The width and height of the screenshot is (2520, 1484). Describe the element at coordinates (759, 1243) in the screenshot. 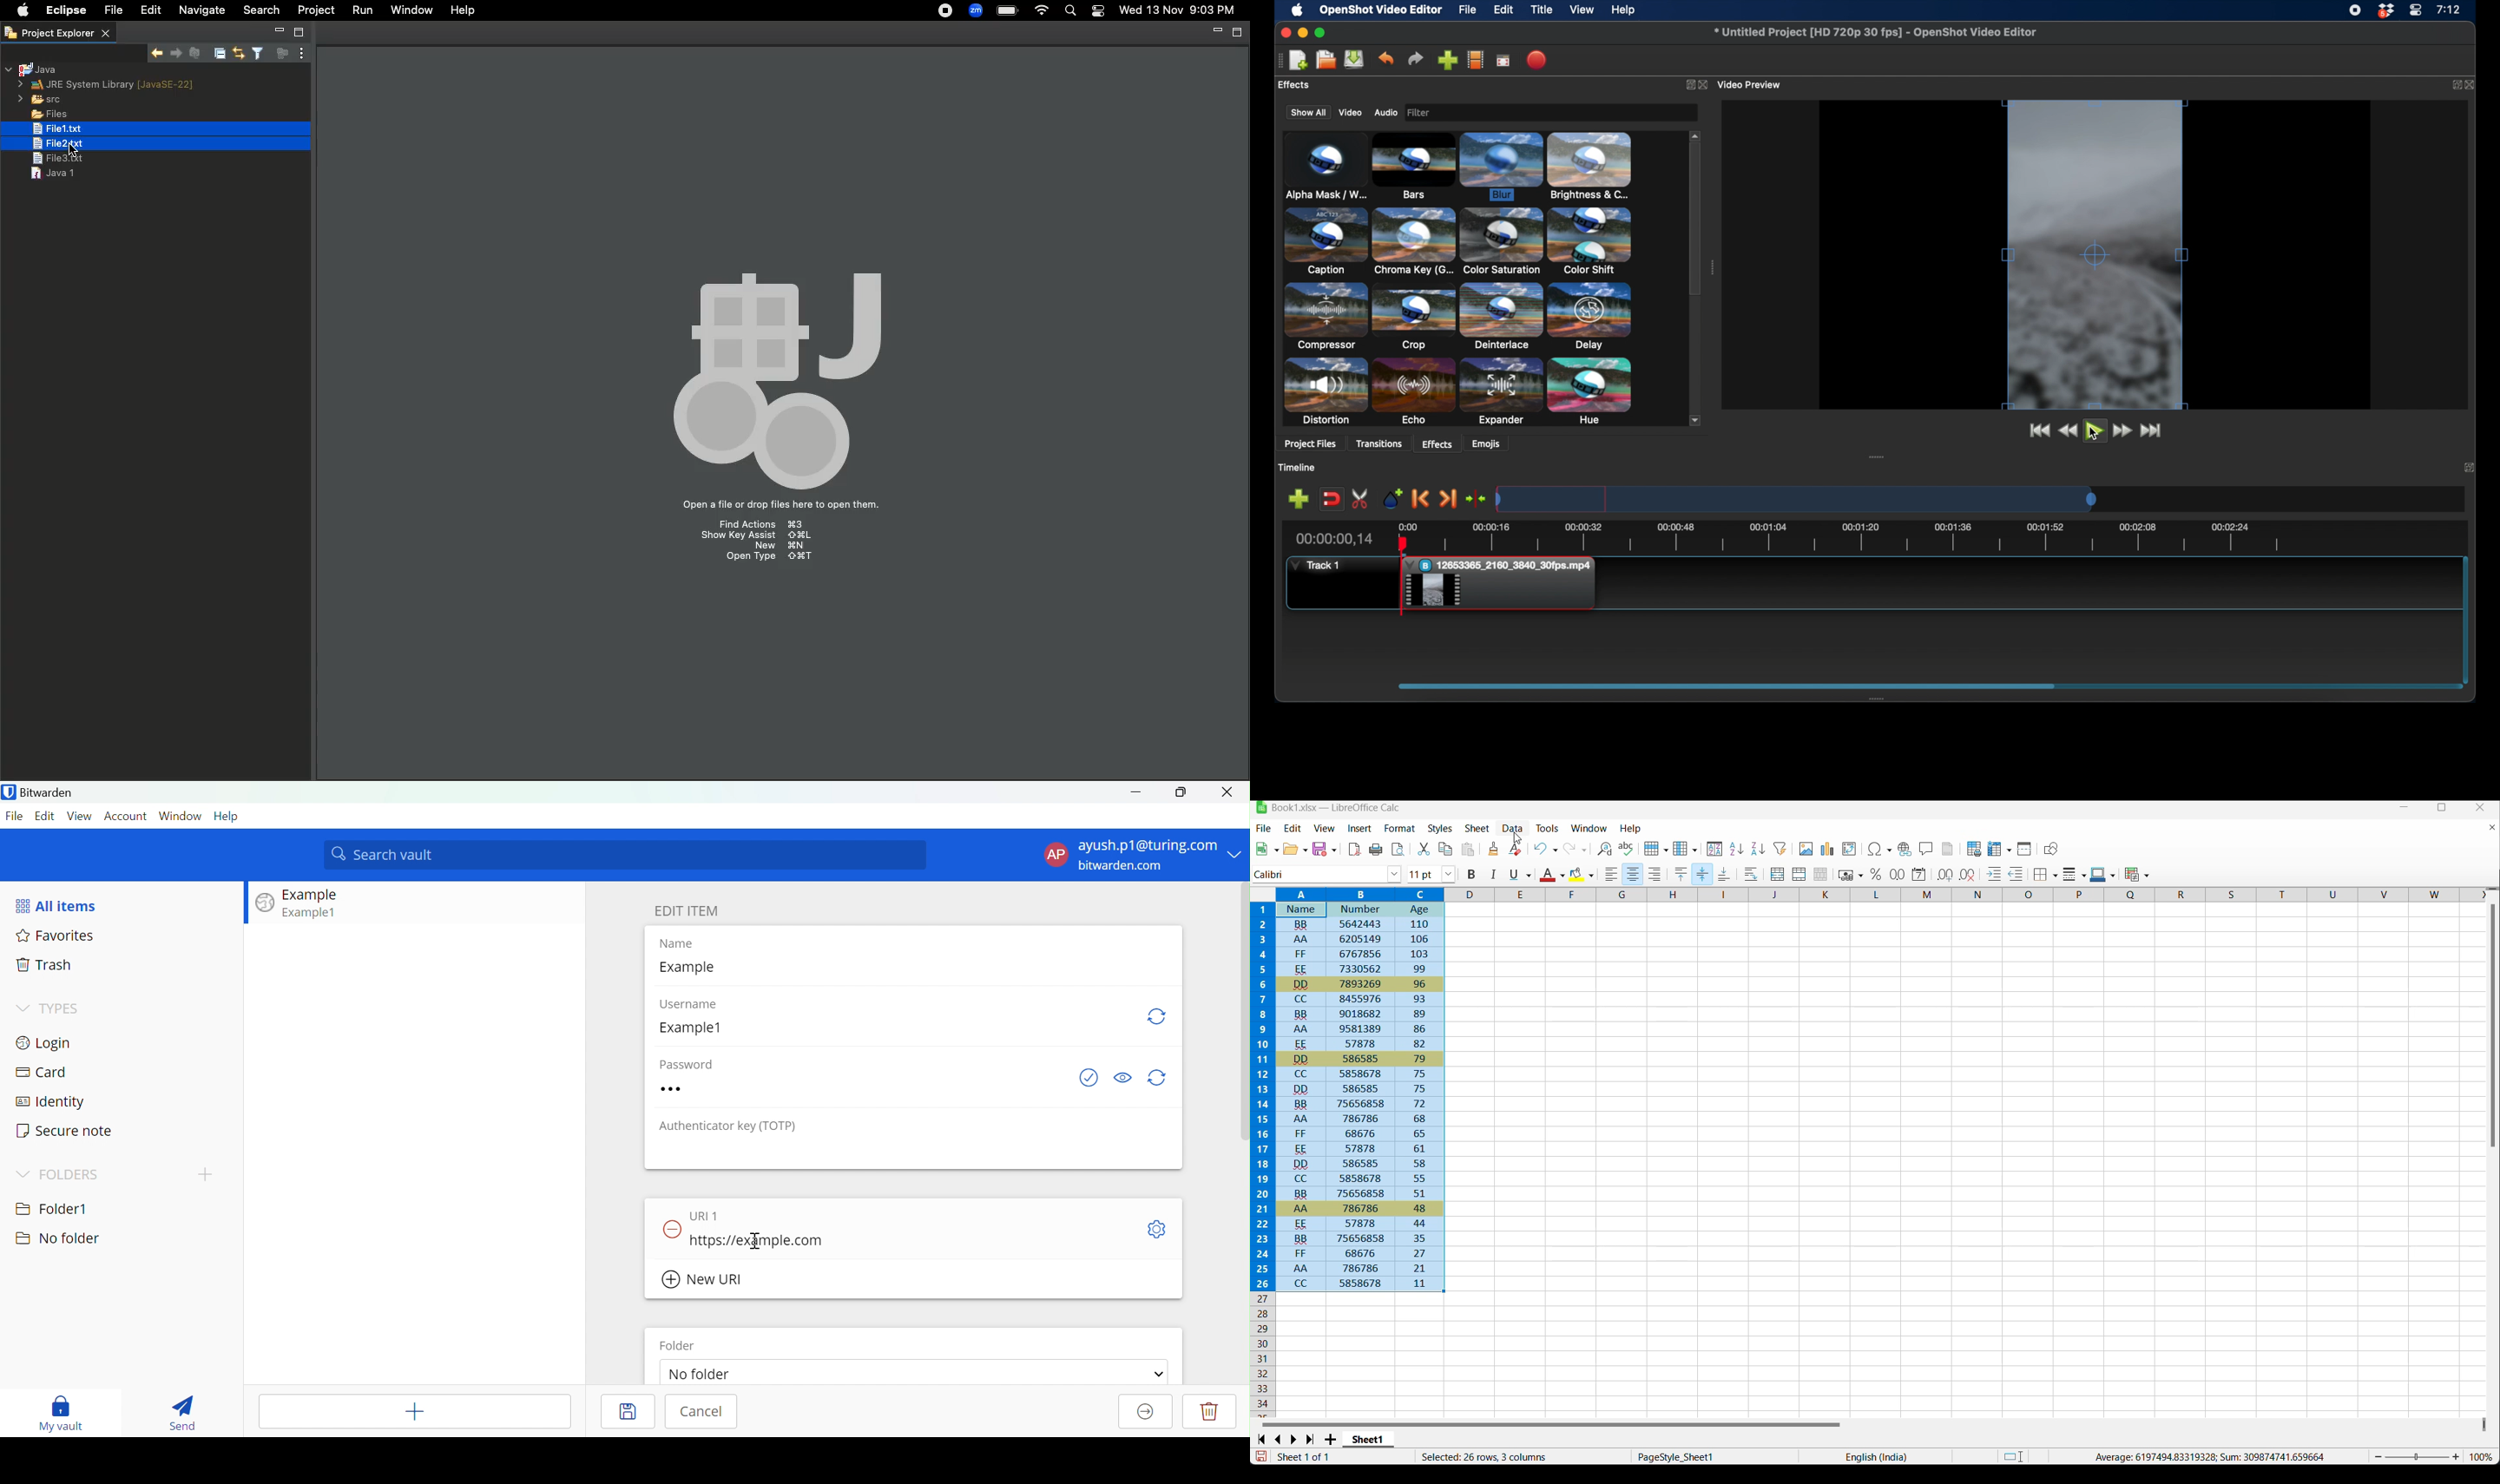

I see `https://example.com` at that location.